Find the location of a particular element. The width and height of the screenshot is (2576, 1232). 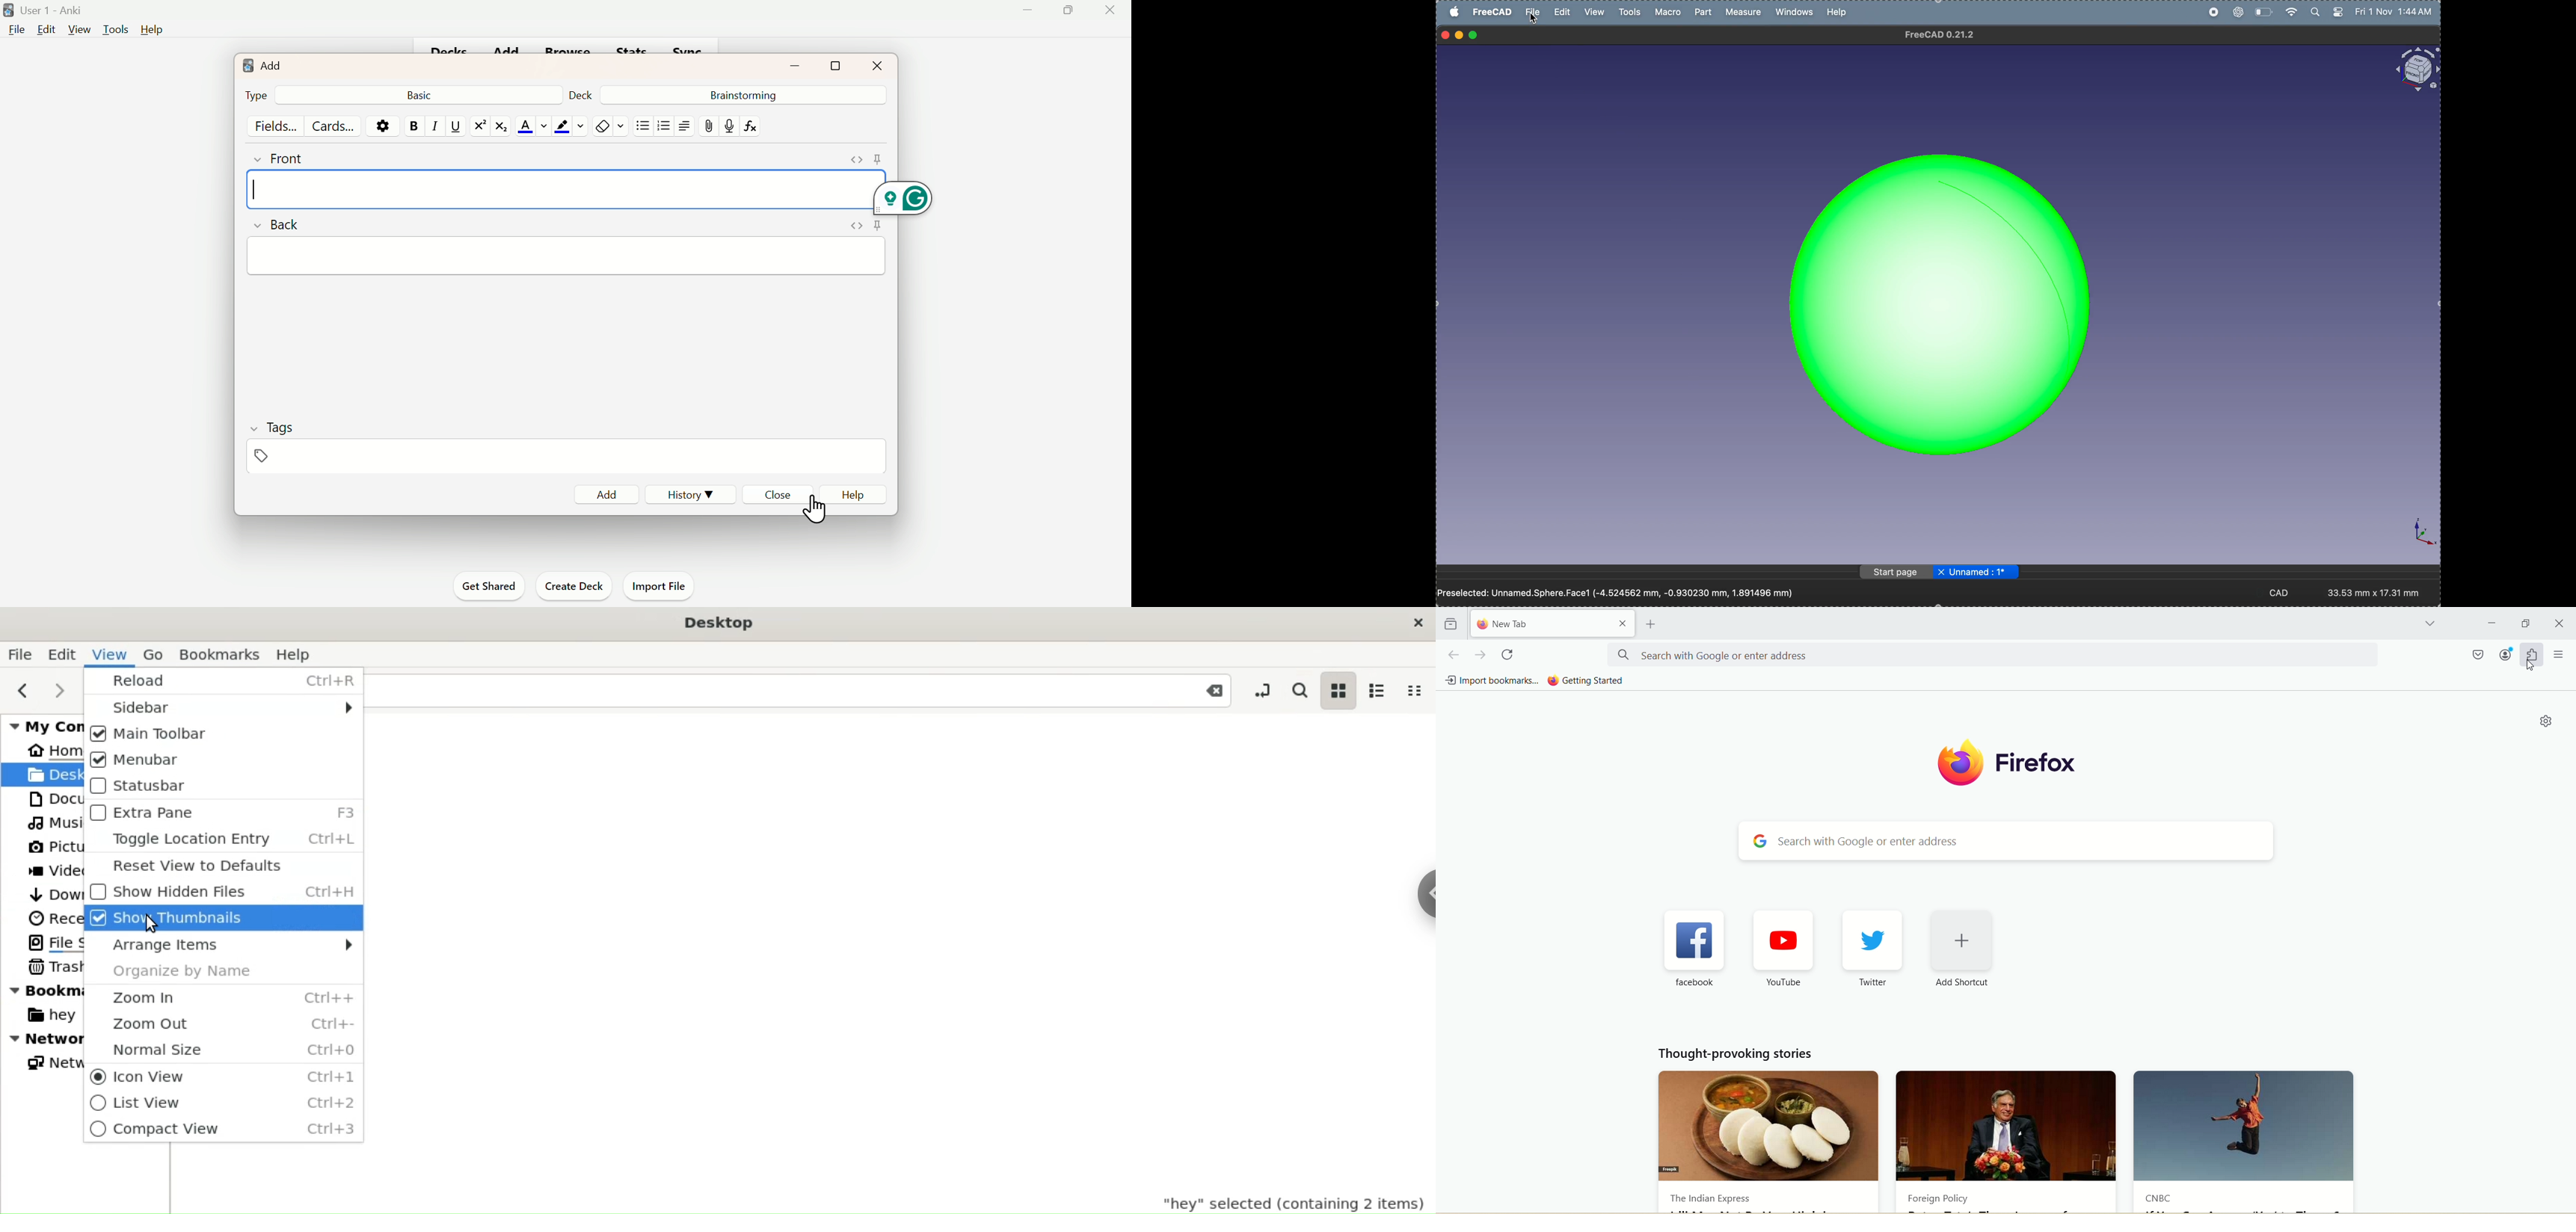

 is located at coordinates (48, 28).